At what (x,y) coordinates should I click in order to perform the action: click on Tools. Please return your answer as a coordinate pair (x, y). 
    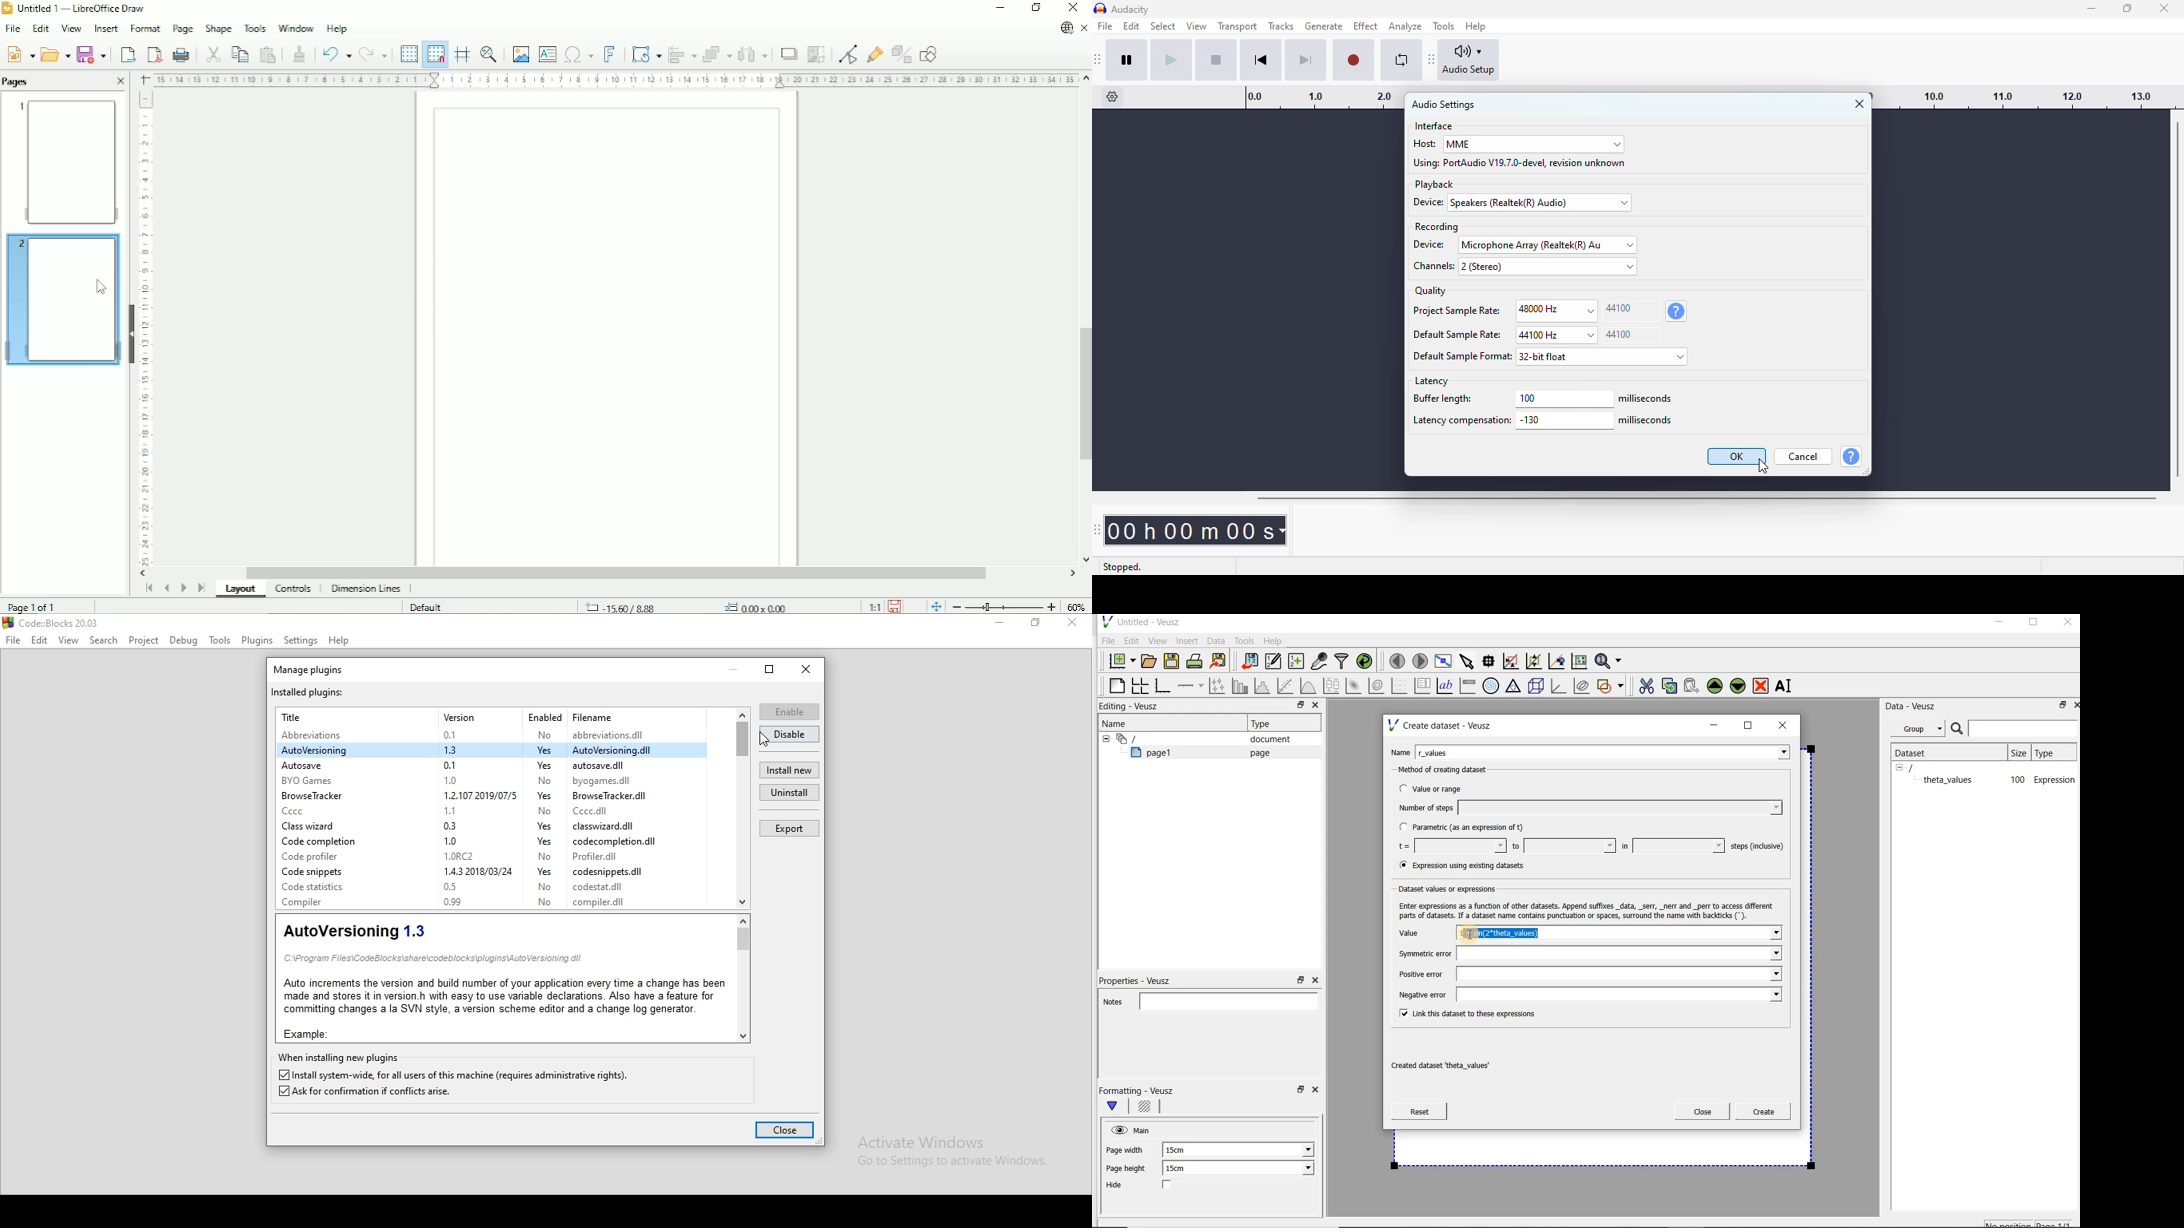
    Looking at the image, I should click on (220, 641).